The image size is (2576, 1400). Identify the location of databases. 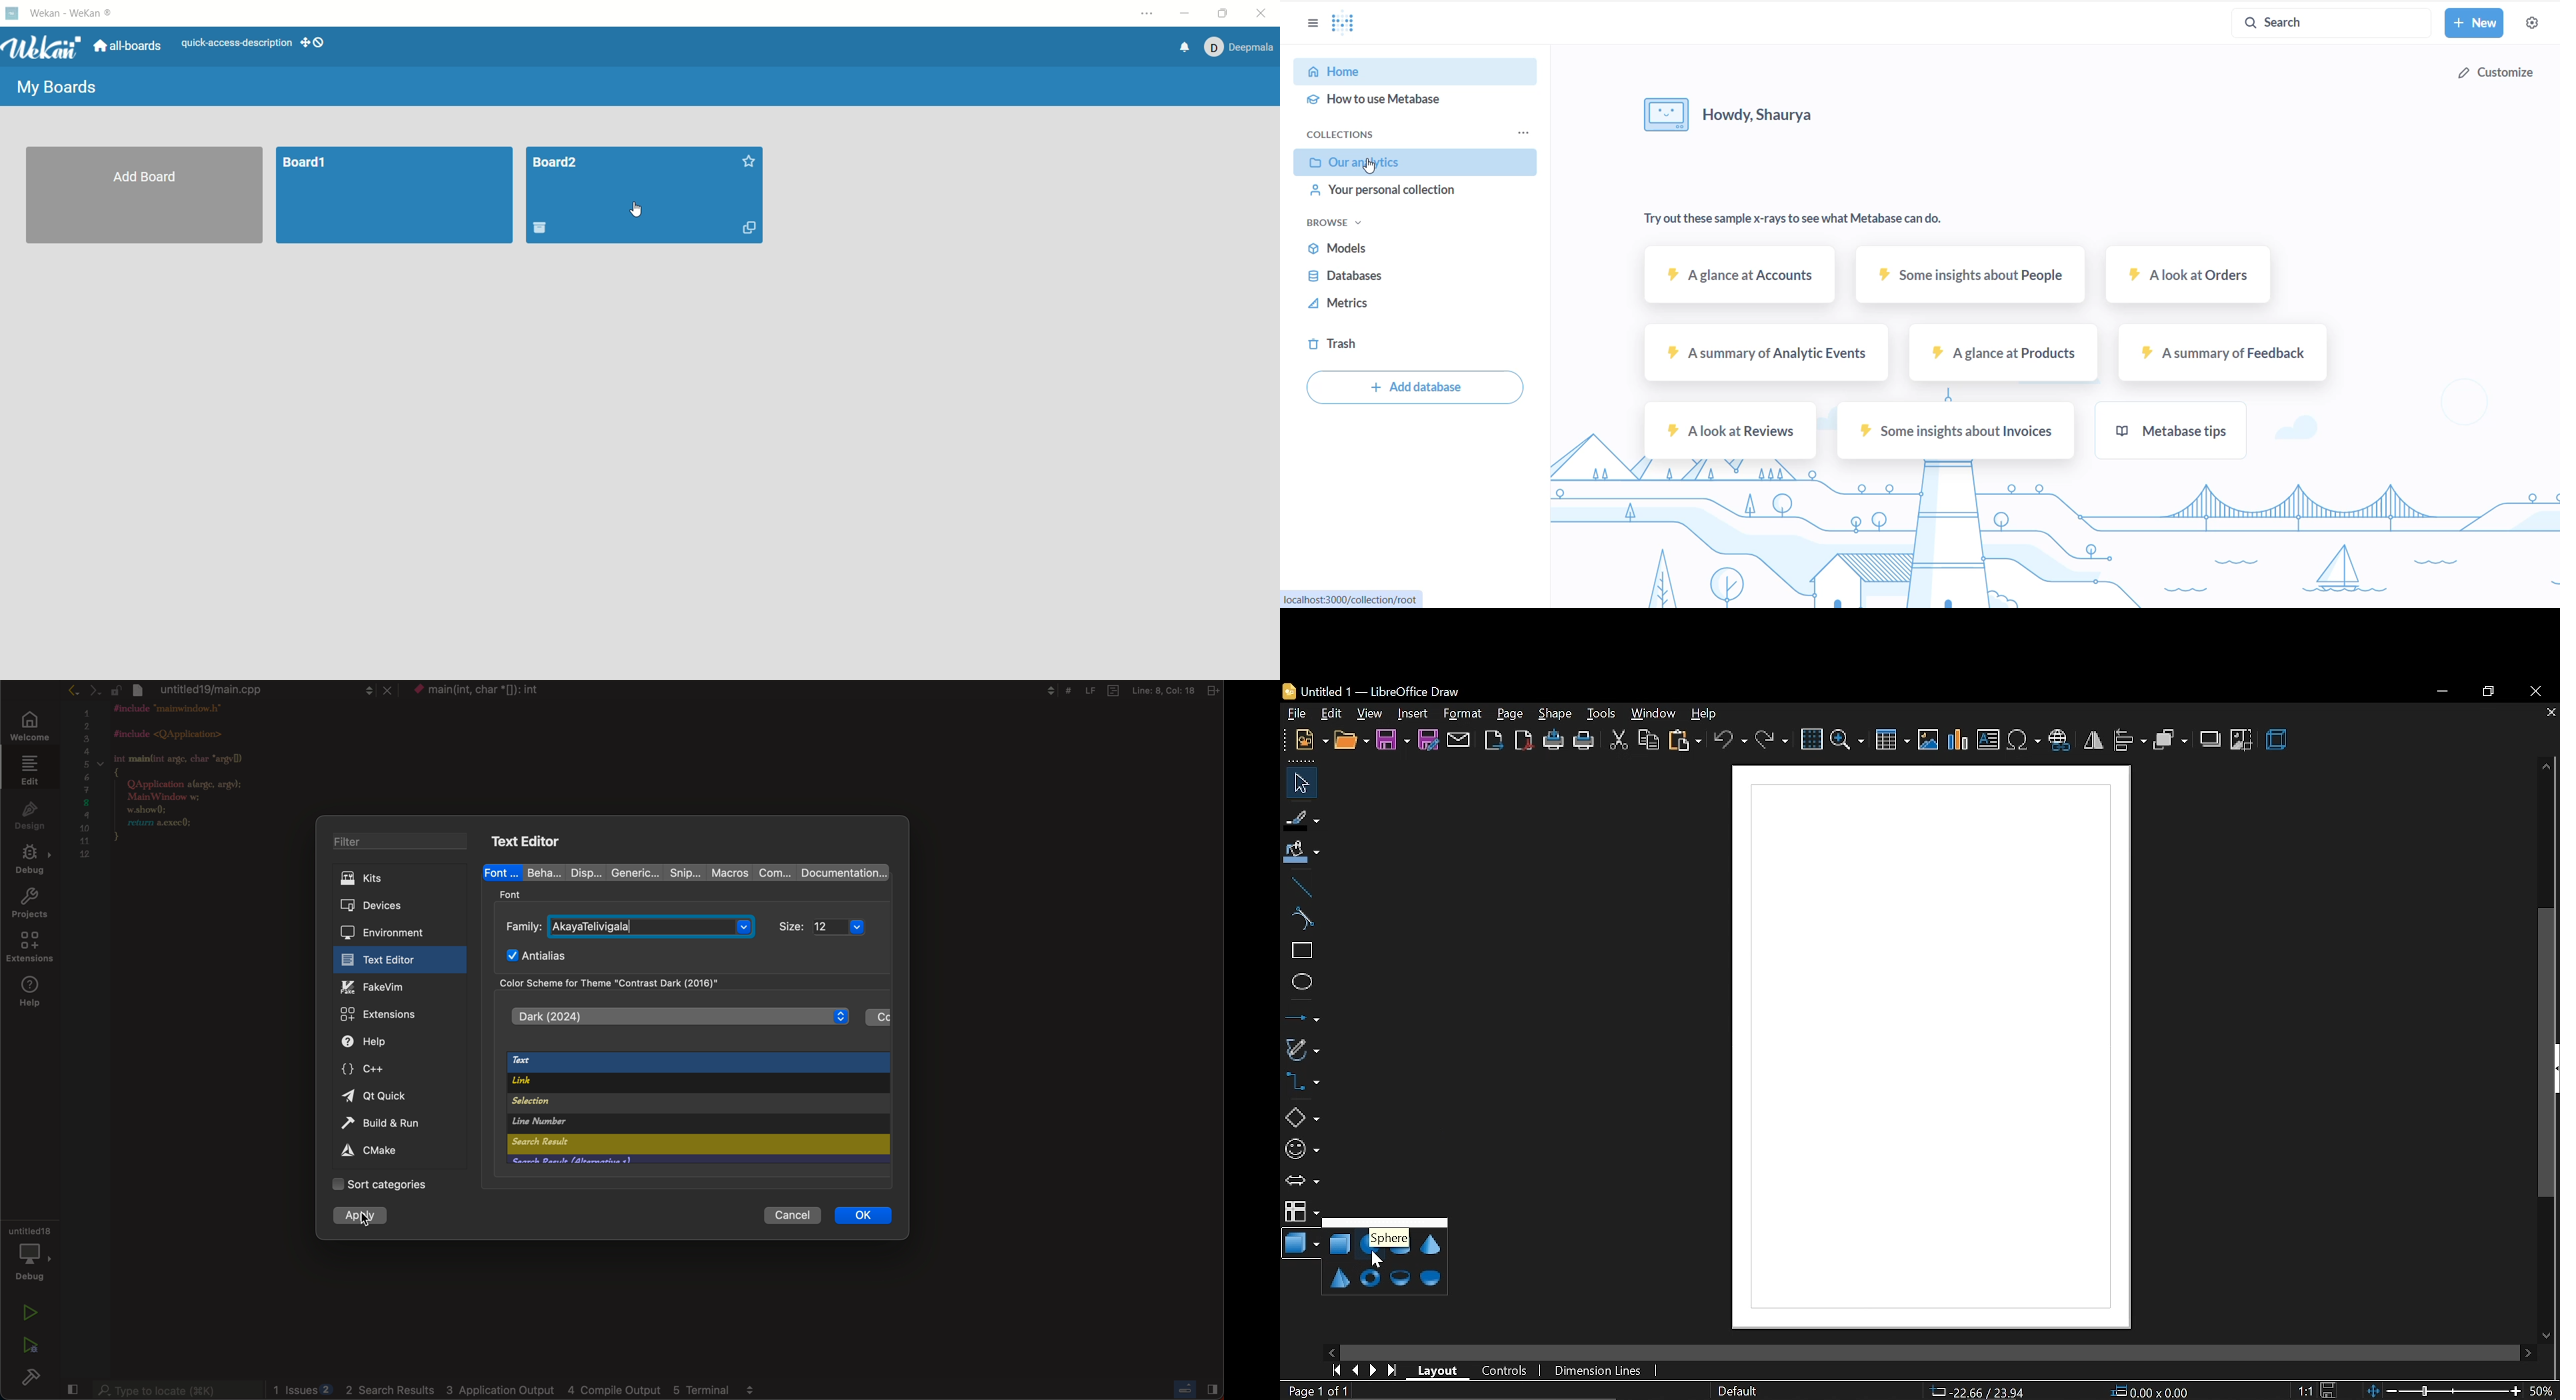
(1381, 277).